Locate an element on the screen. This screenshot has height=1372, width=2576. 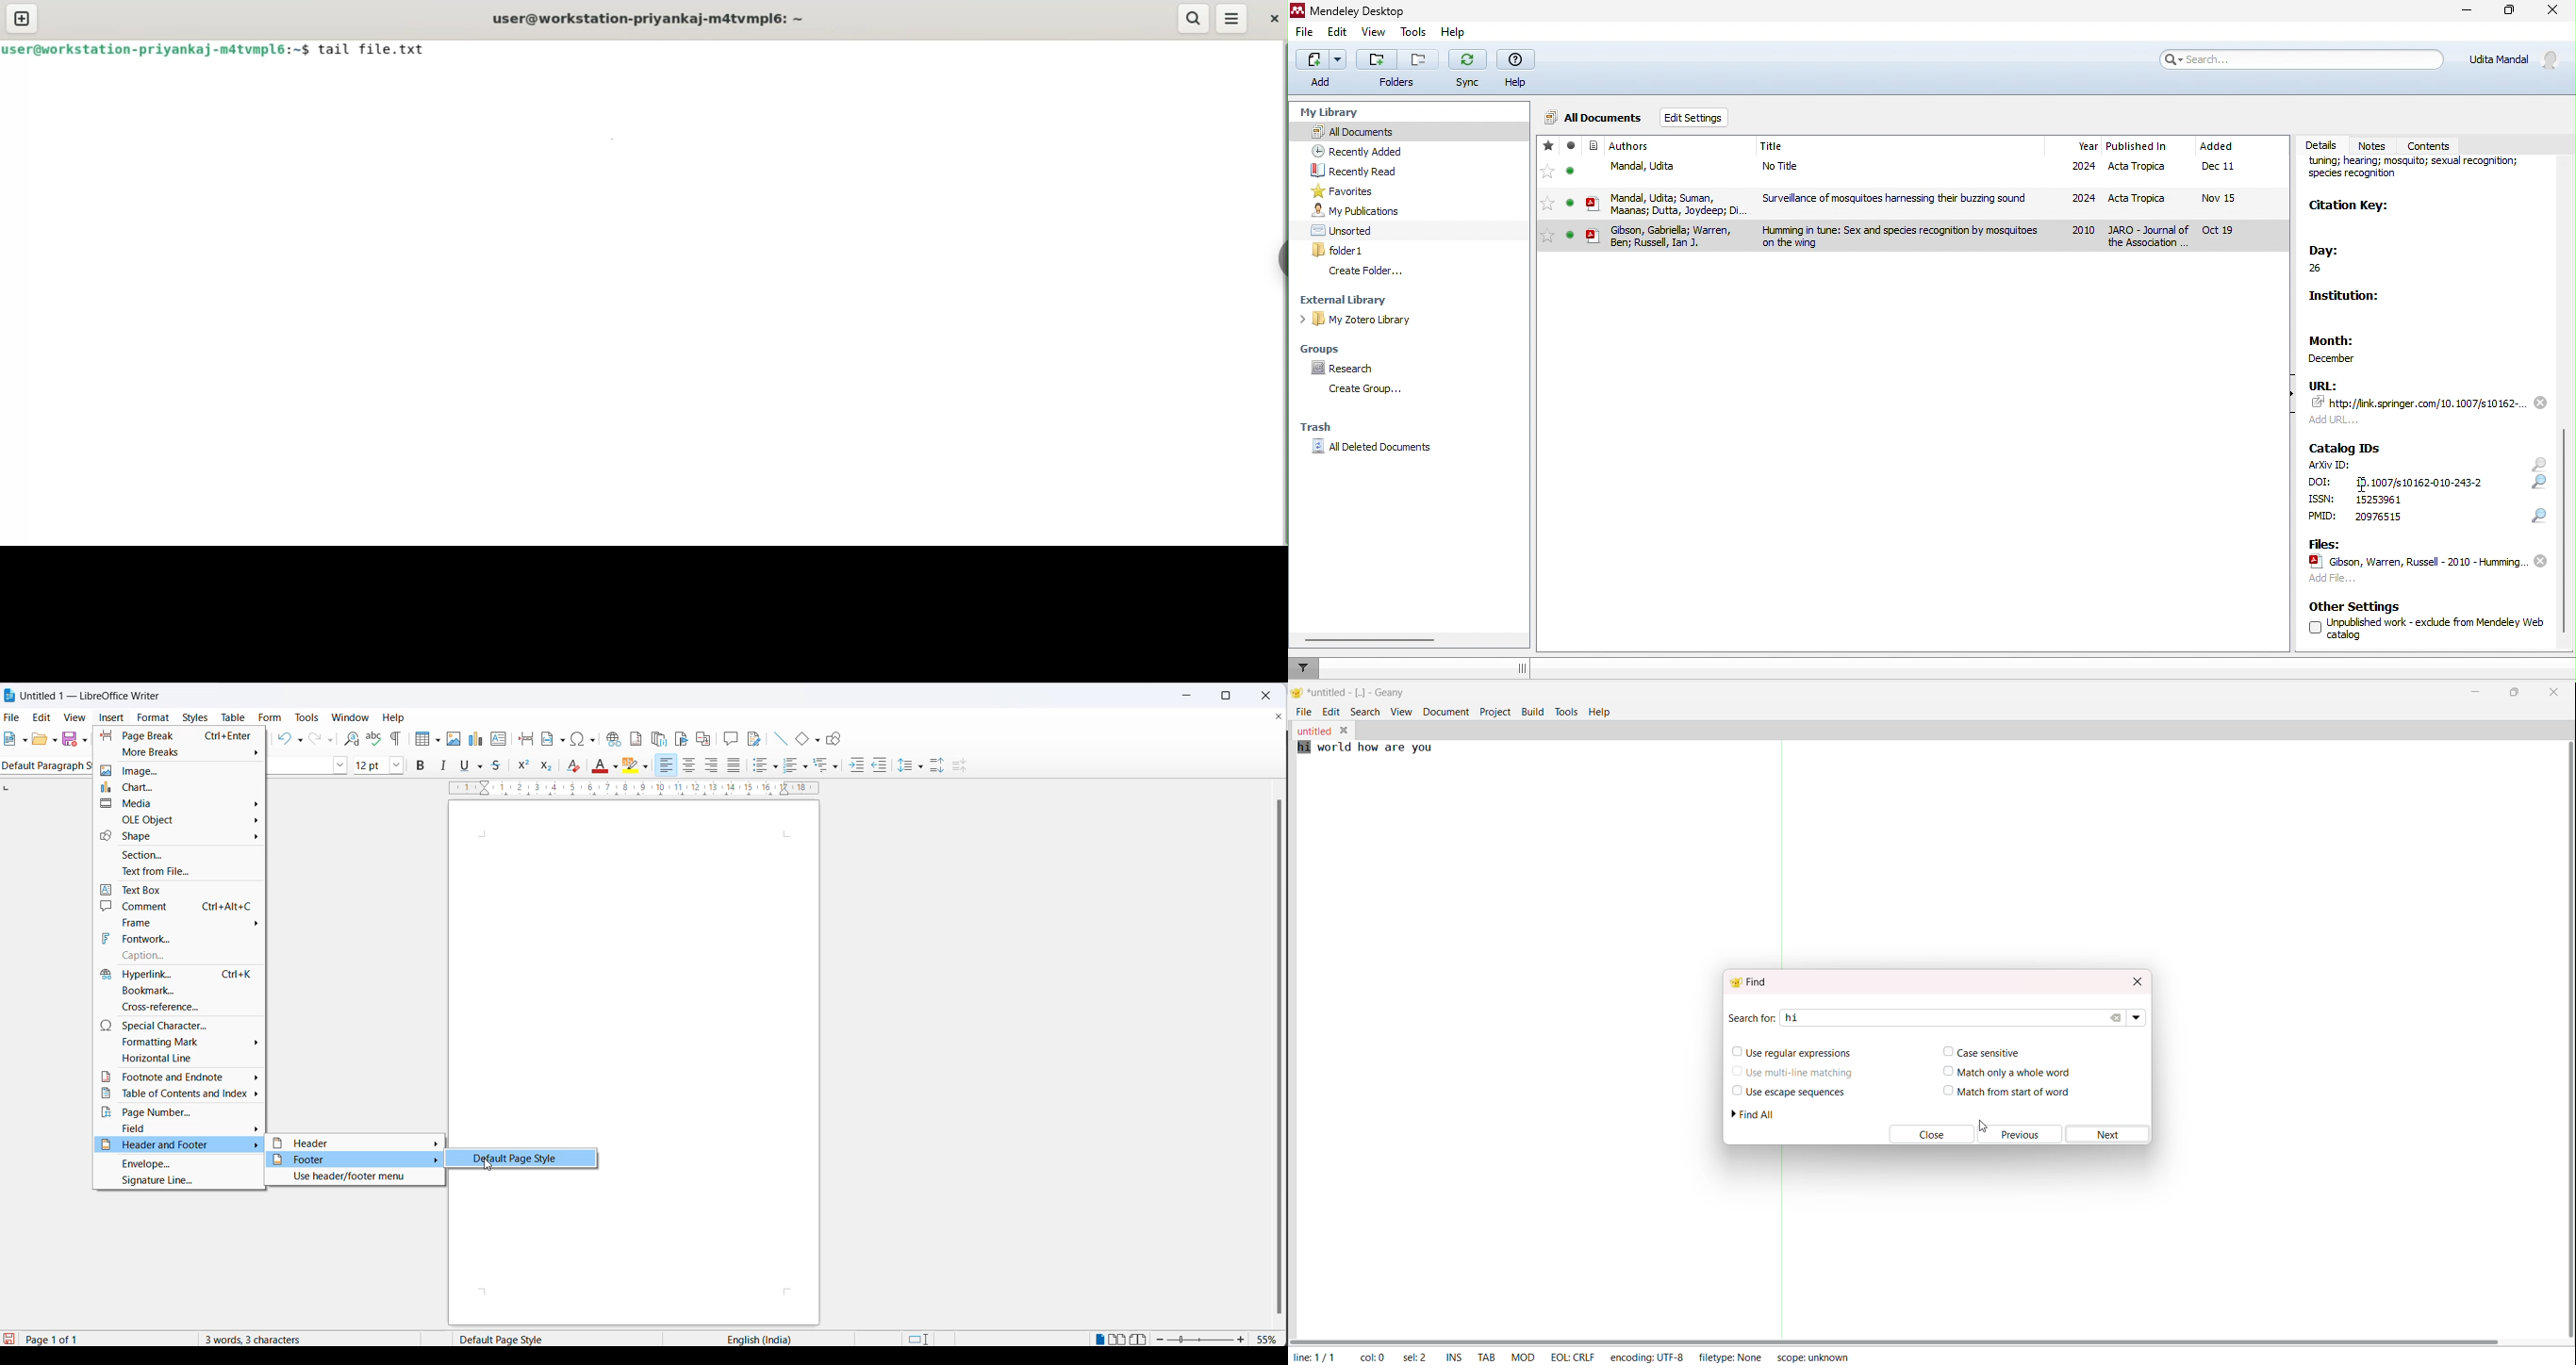
horizontal scroll bar is located at coordinates (1374, 640).